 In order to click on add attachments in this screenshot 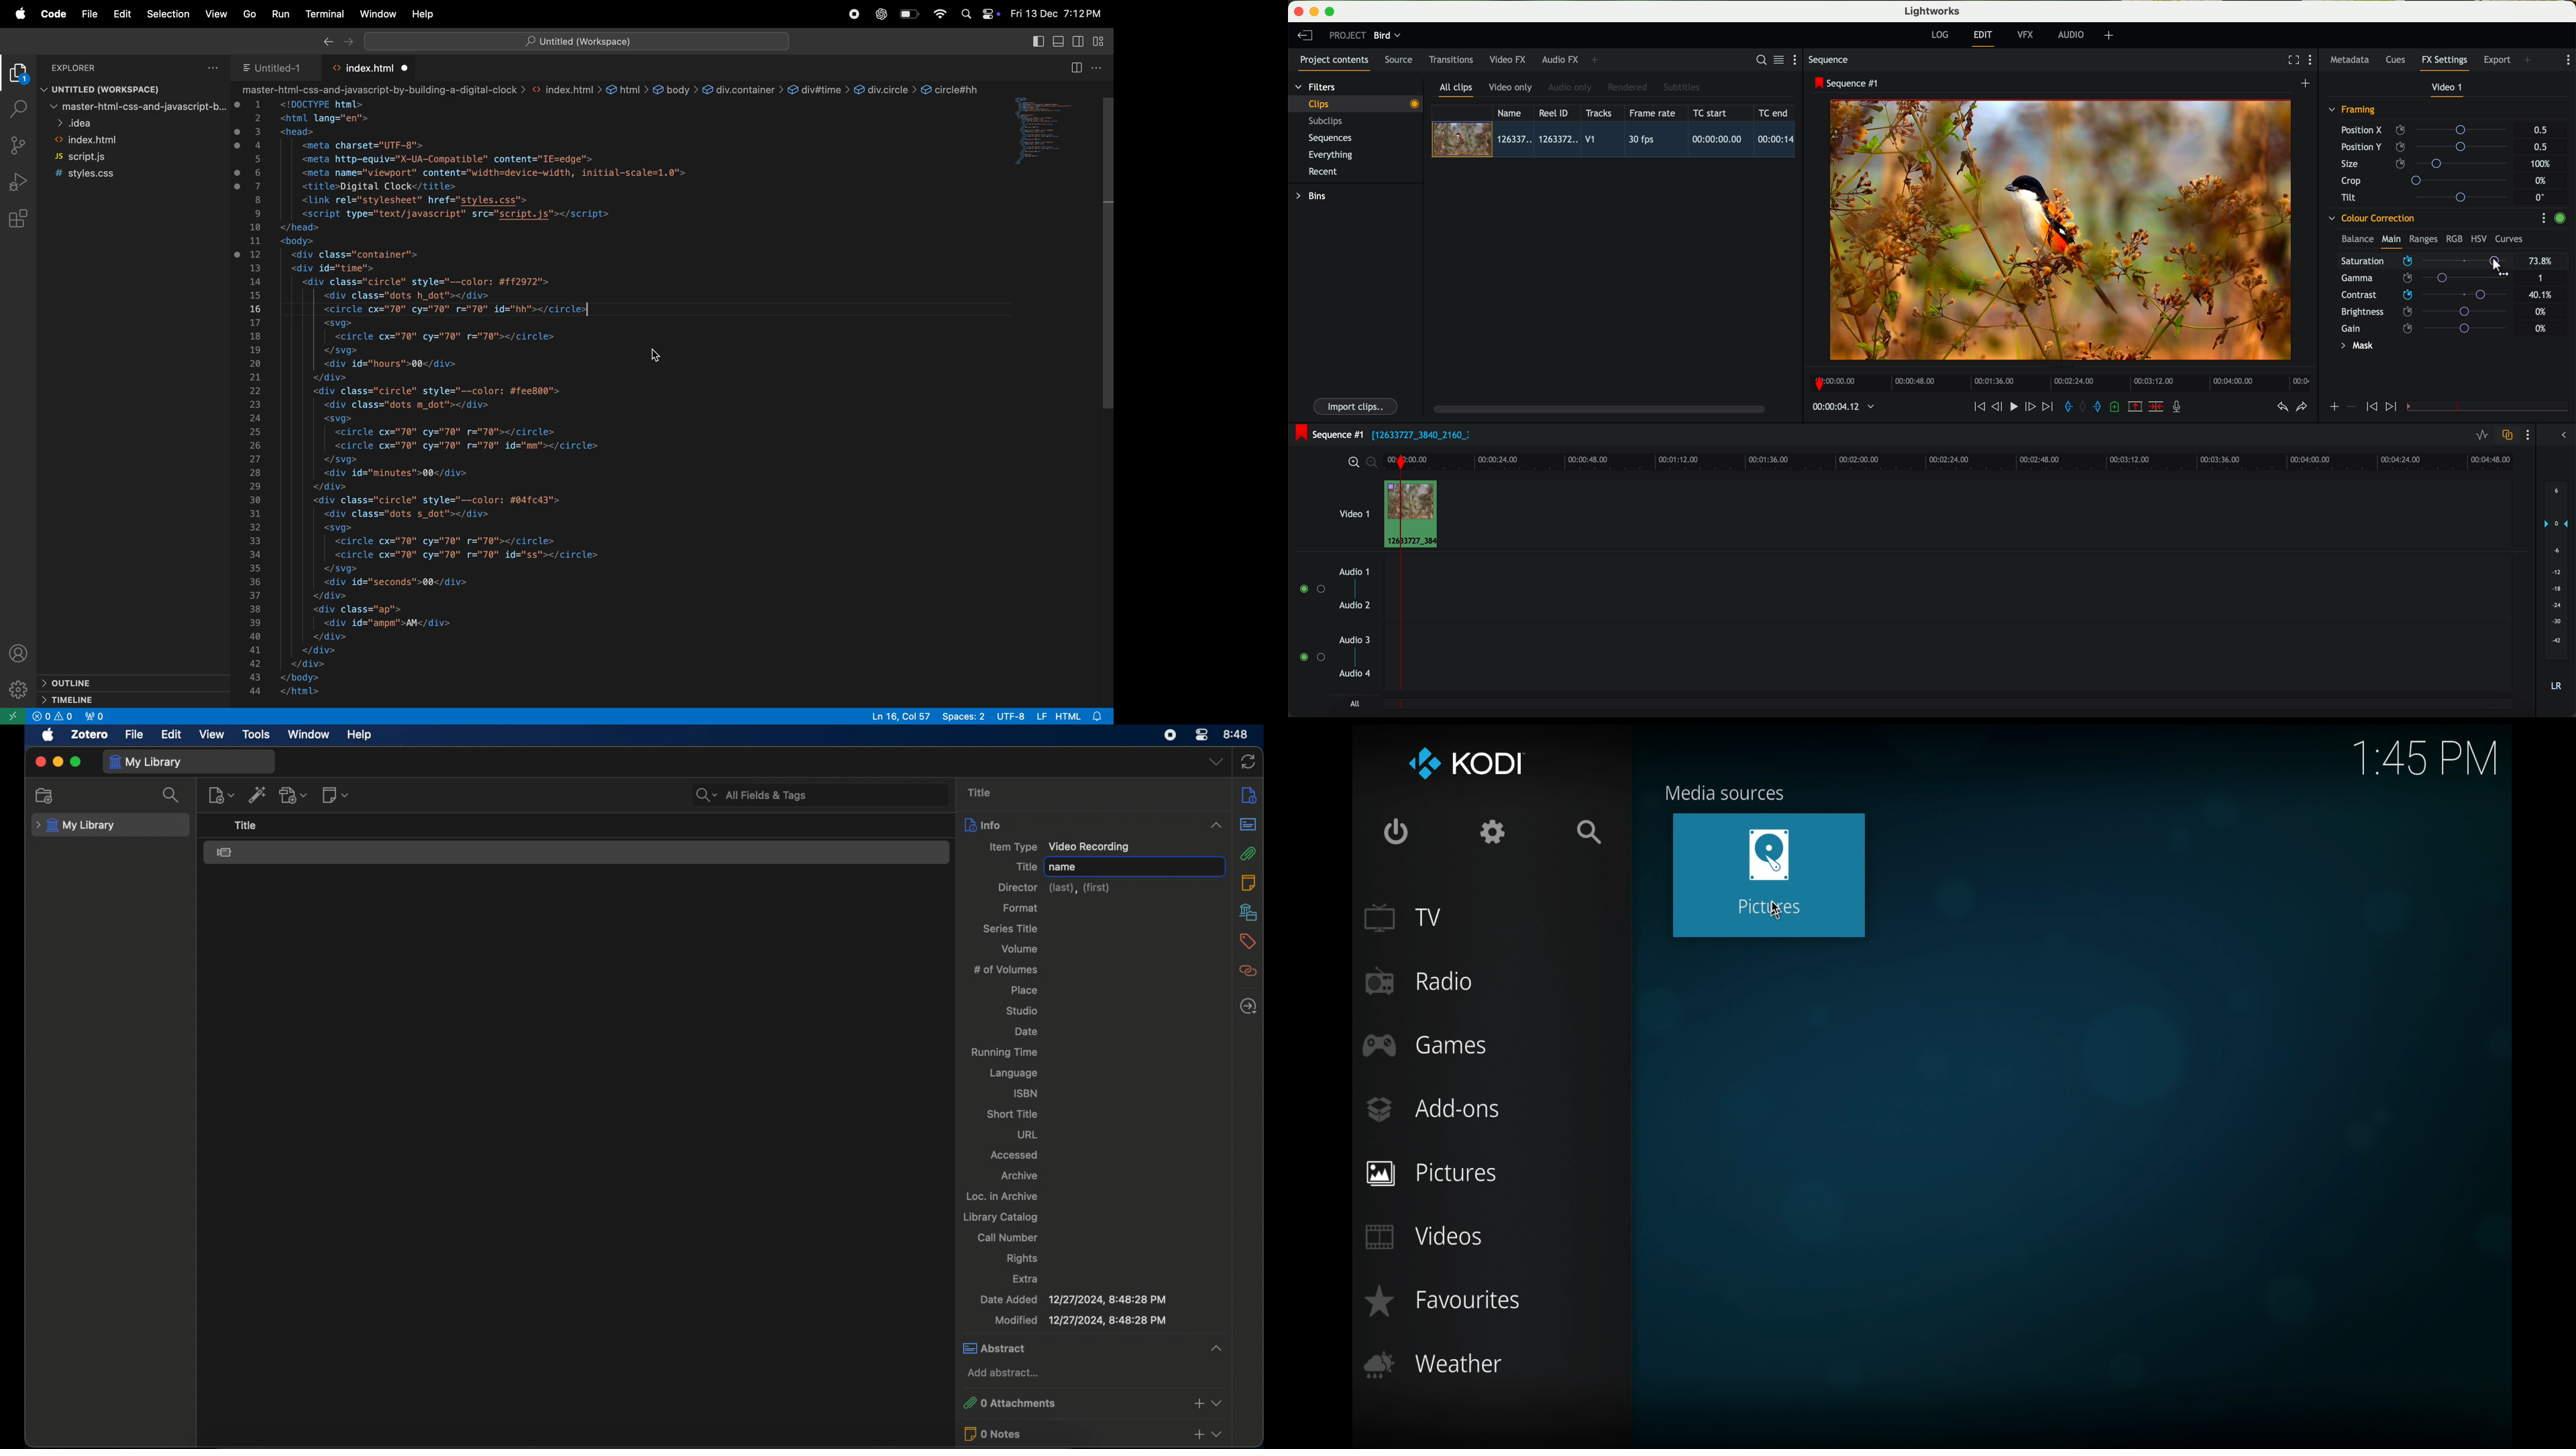, I will do `click(1198, 1403)`.